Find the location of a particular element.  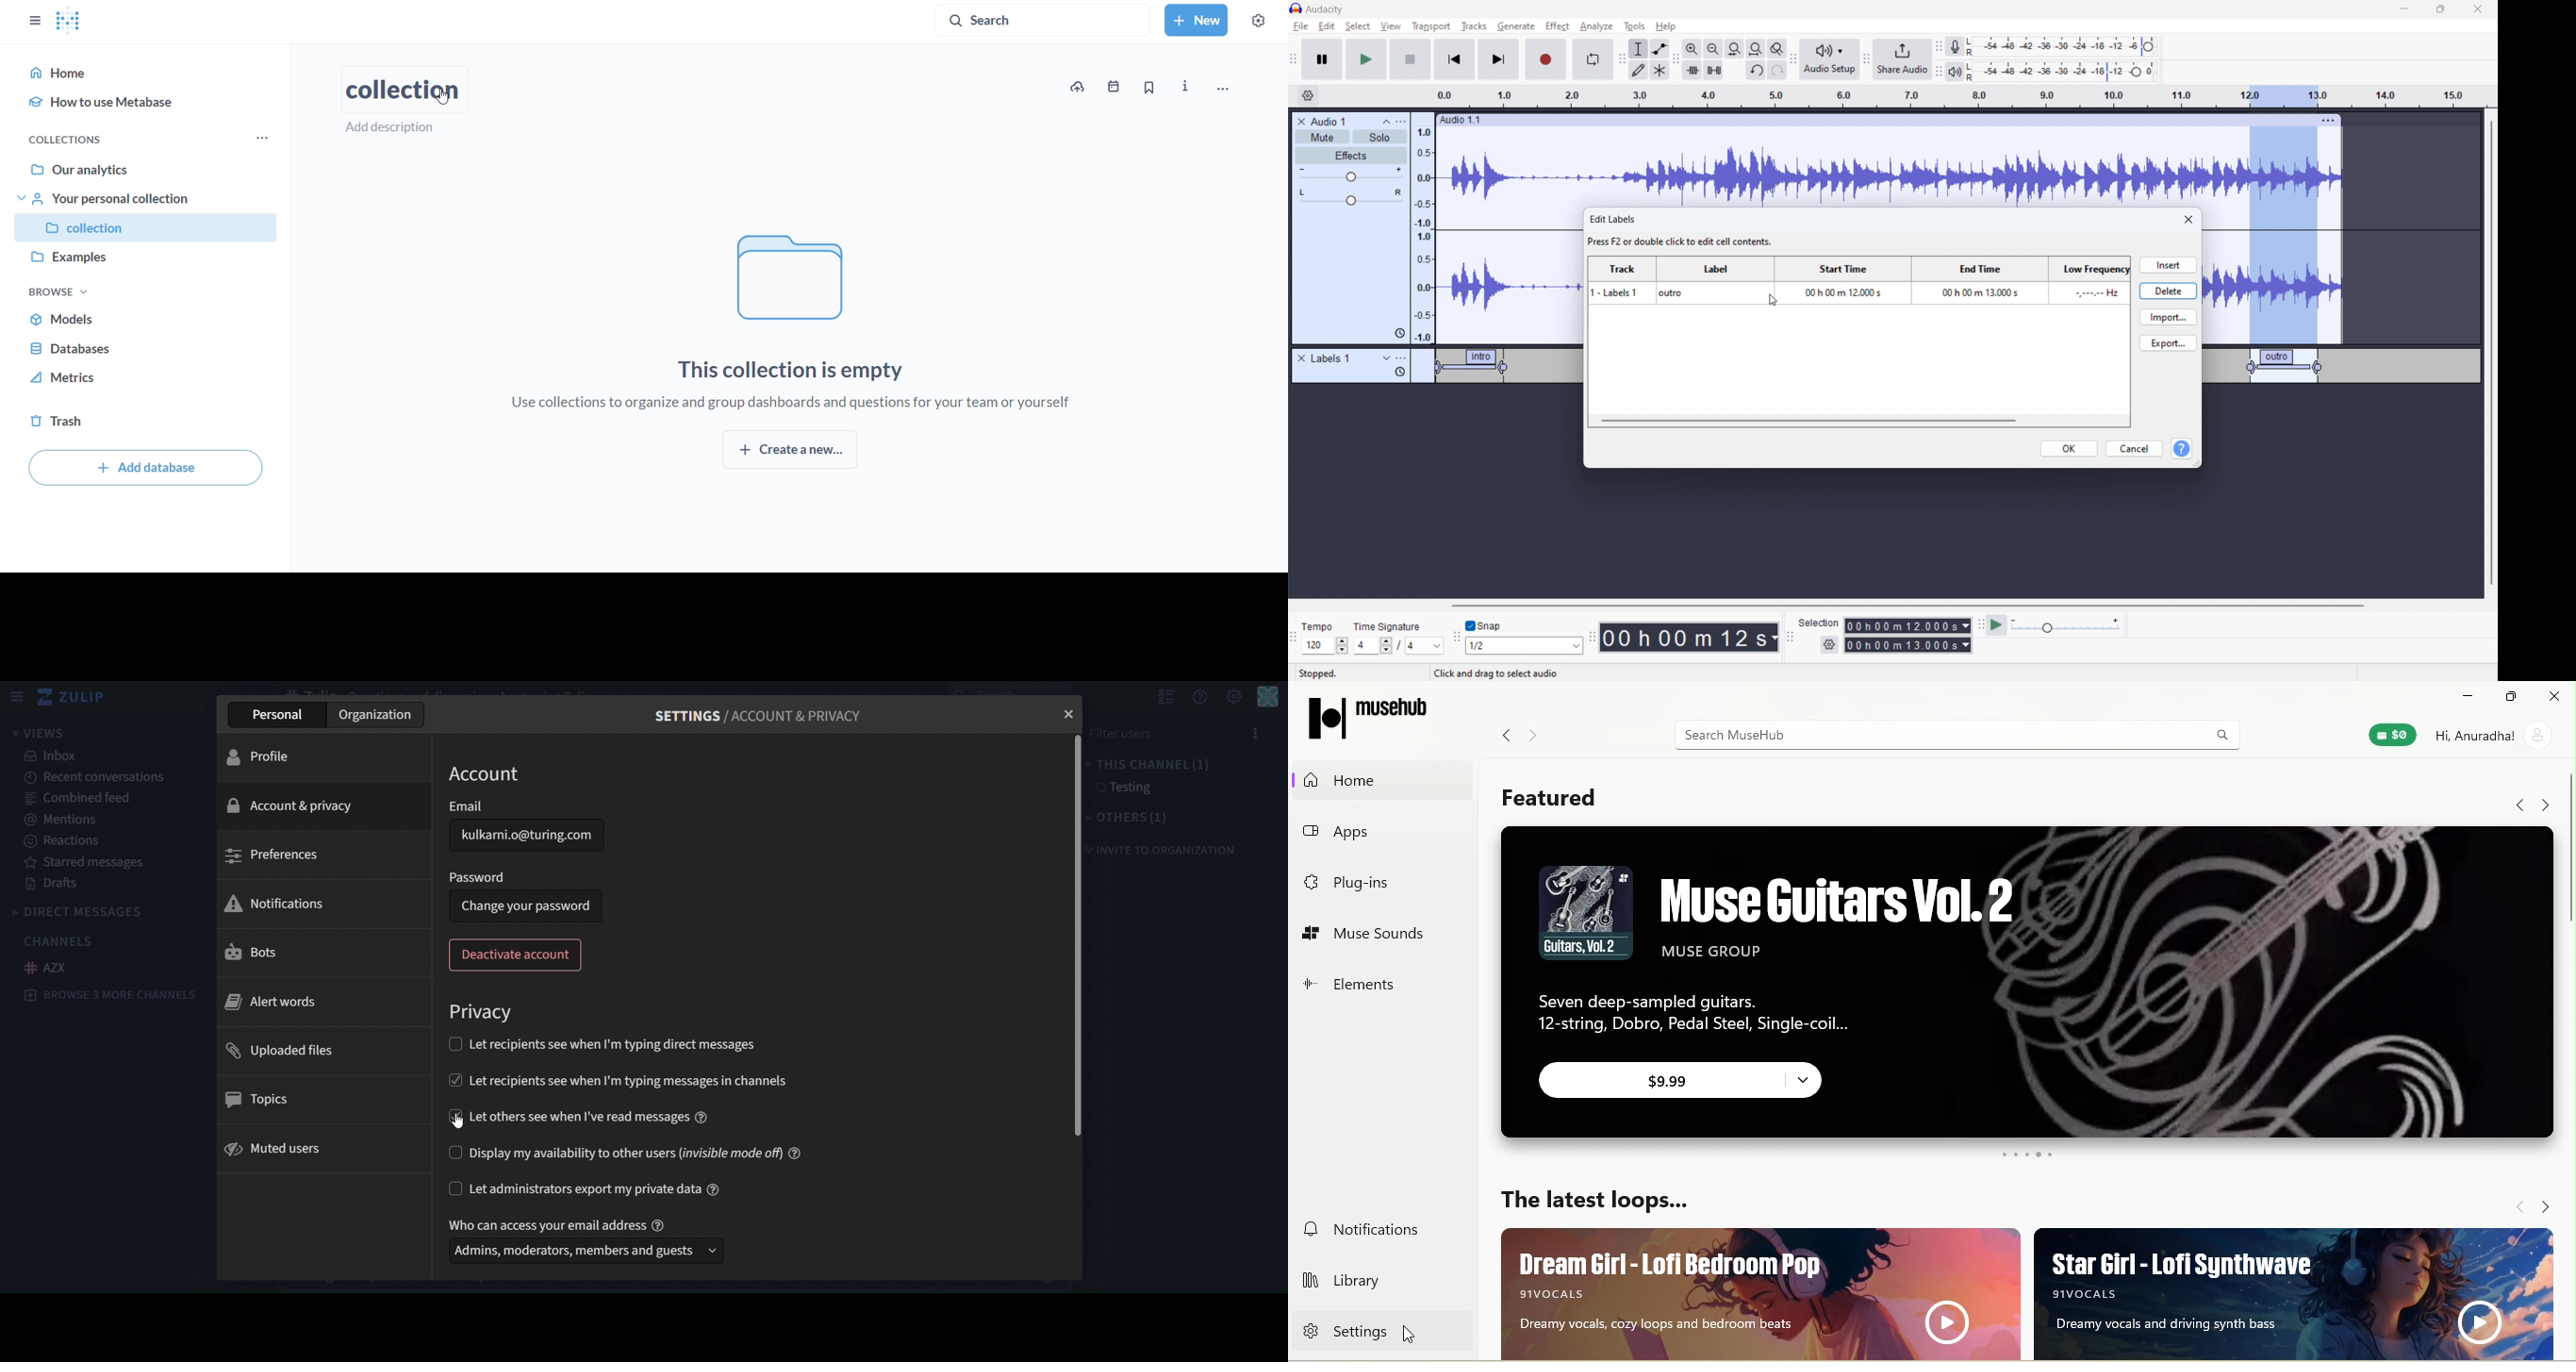

set time signature is located at coordinates (1400, 645).